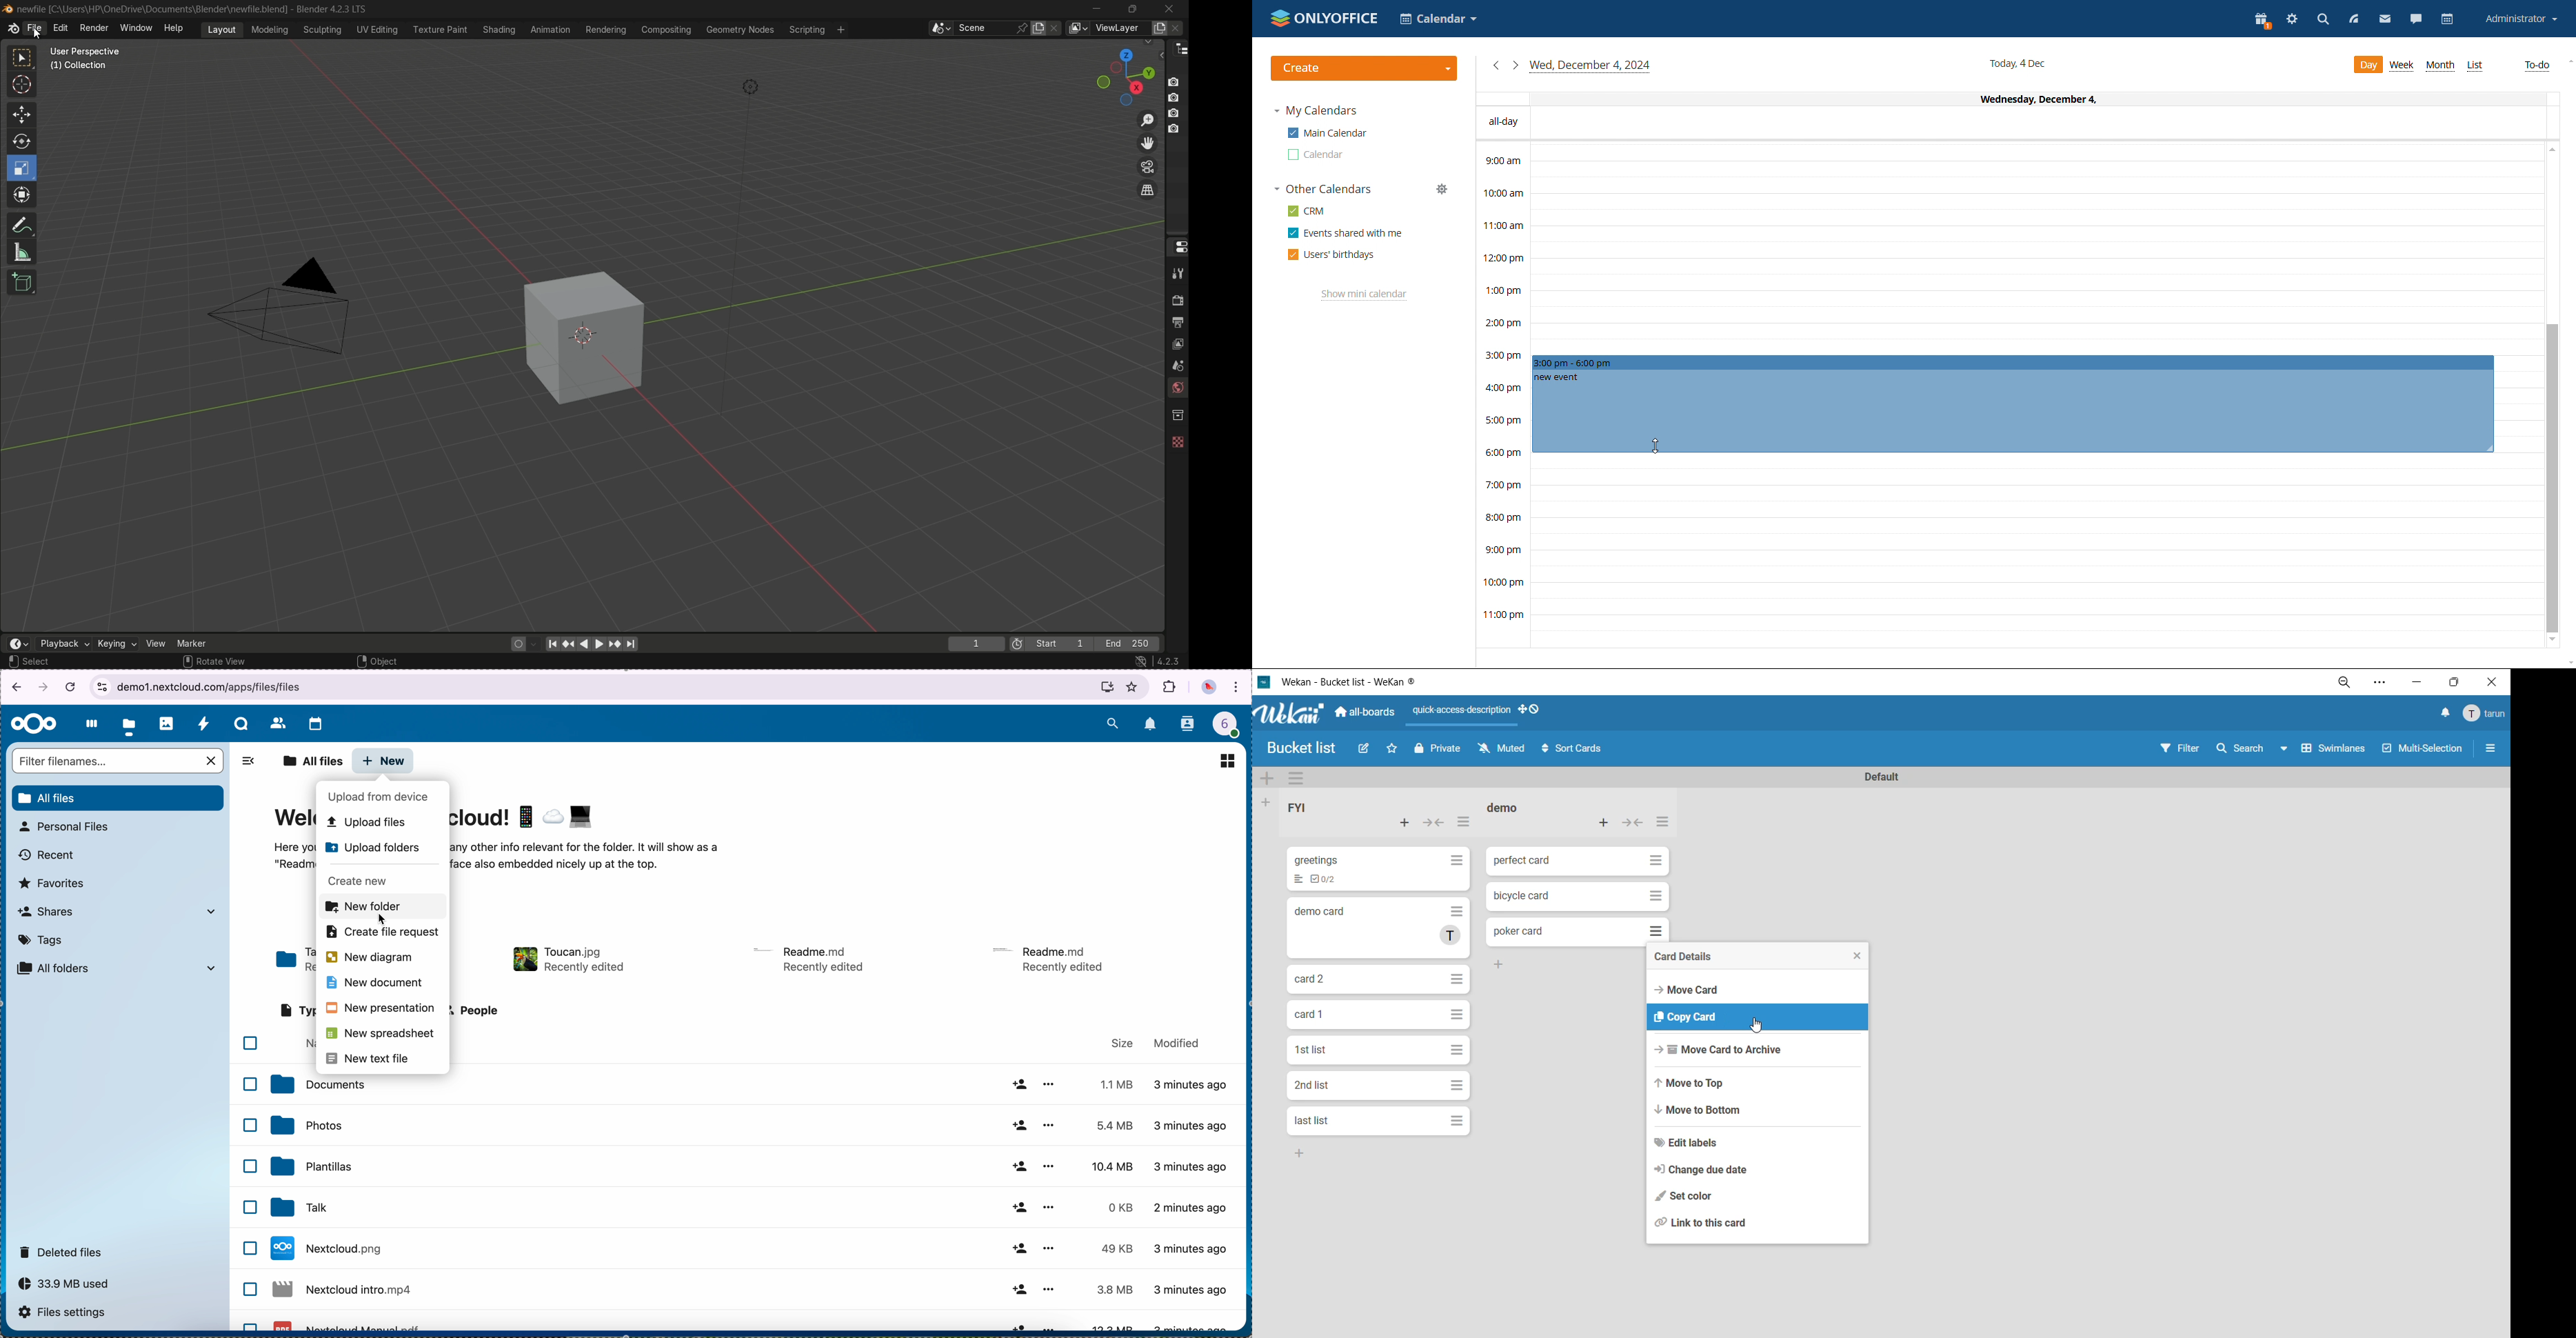 This screenshot has width=2576, height=1344. Describe the element at coordinates (48, 855) in the screenshot. I see `recent` at that location.